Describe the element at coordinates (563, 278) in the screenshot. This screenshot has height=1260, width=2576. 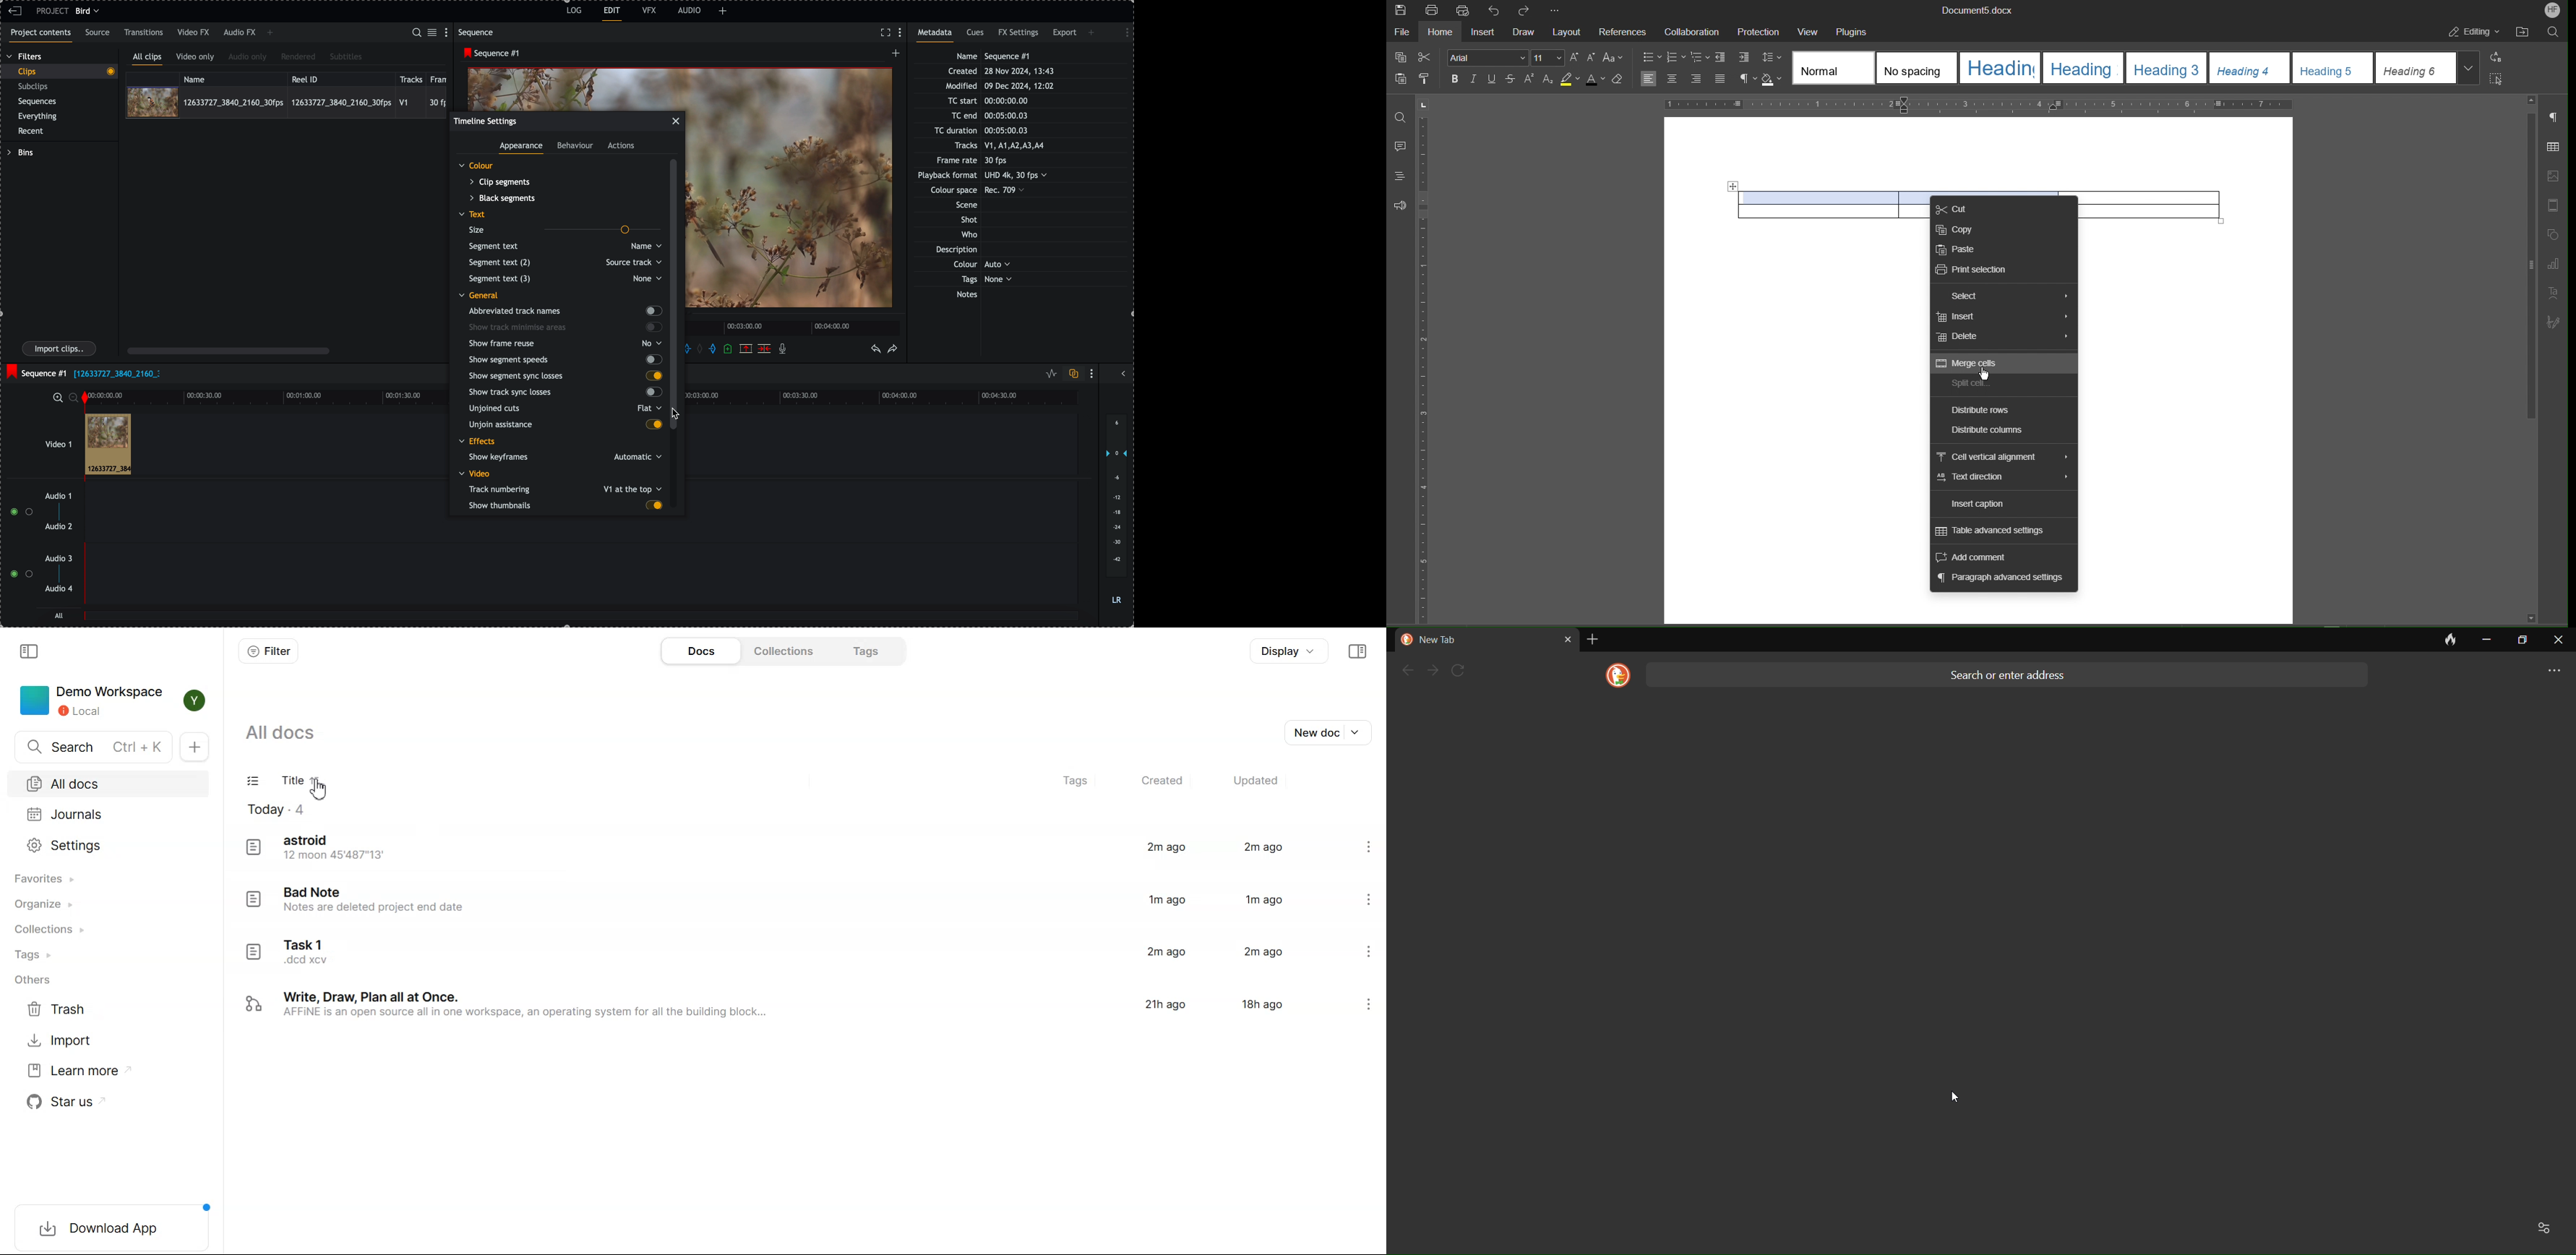
I see `segment text (3)` at that location.